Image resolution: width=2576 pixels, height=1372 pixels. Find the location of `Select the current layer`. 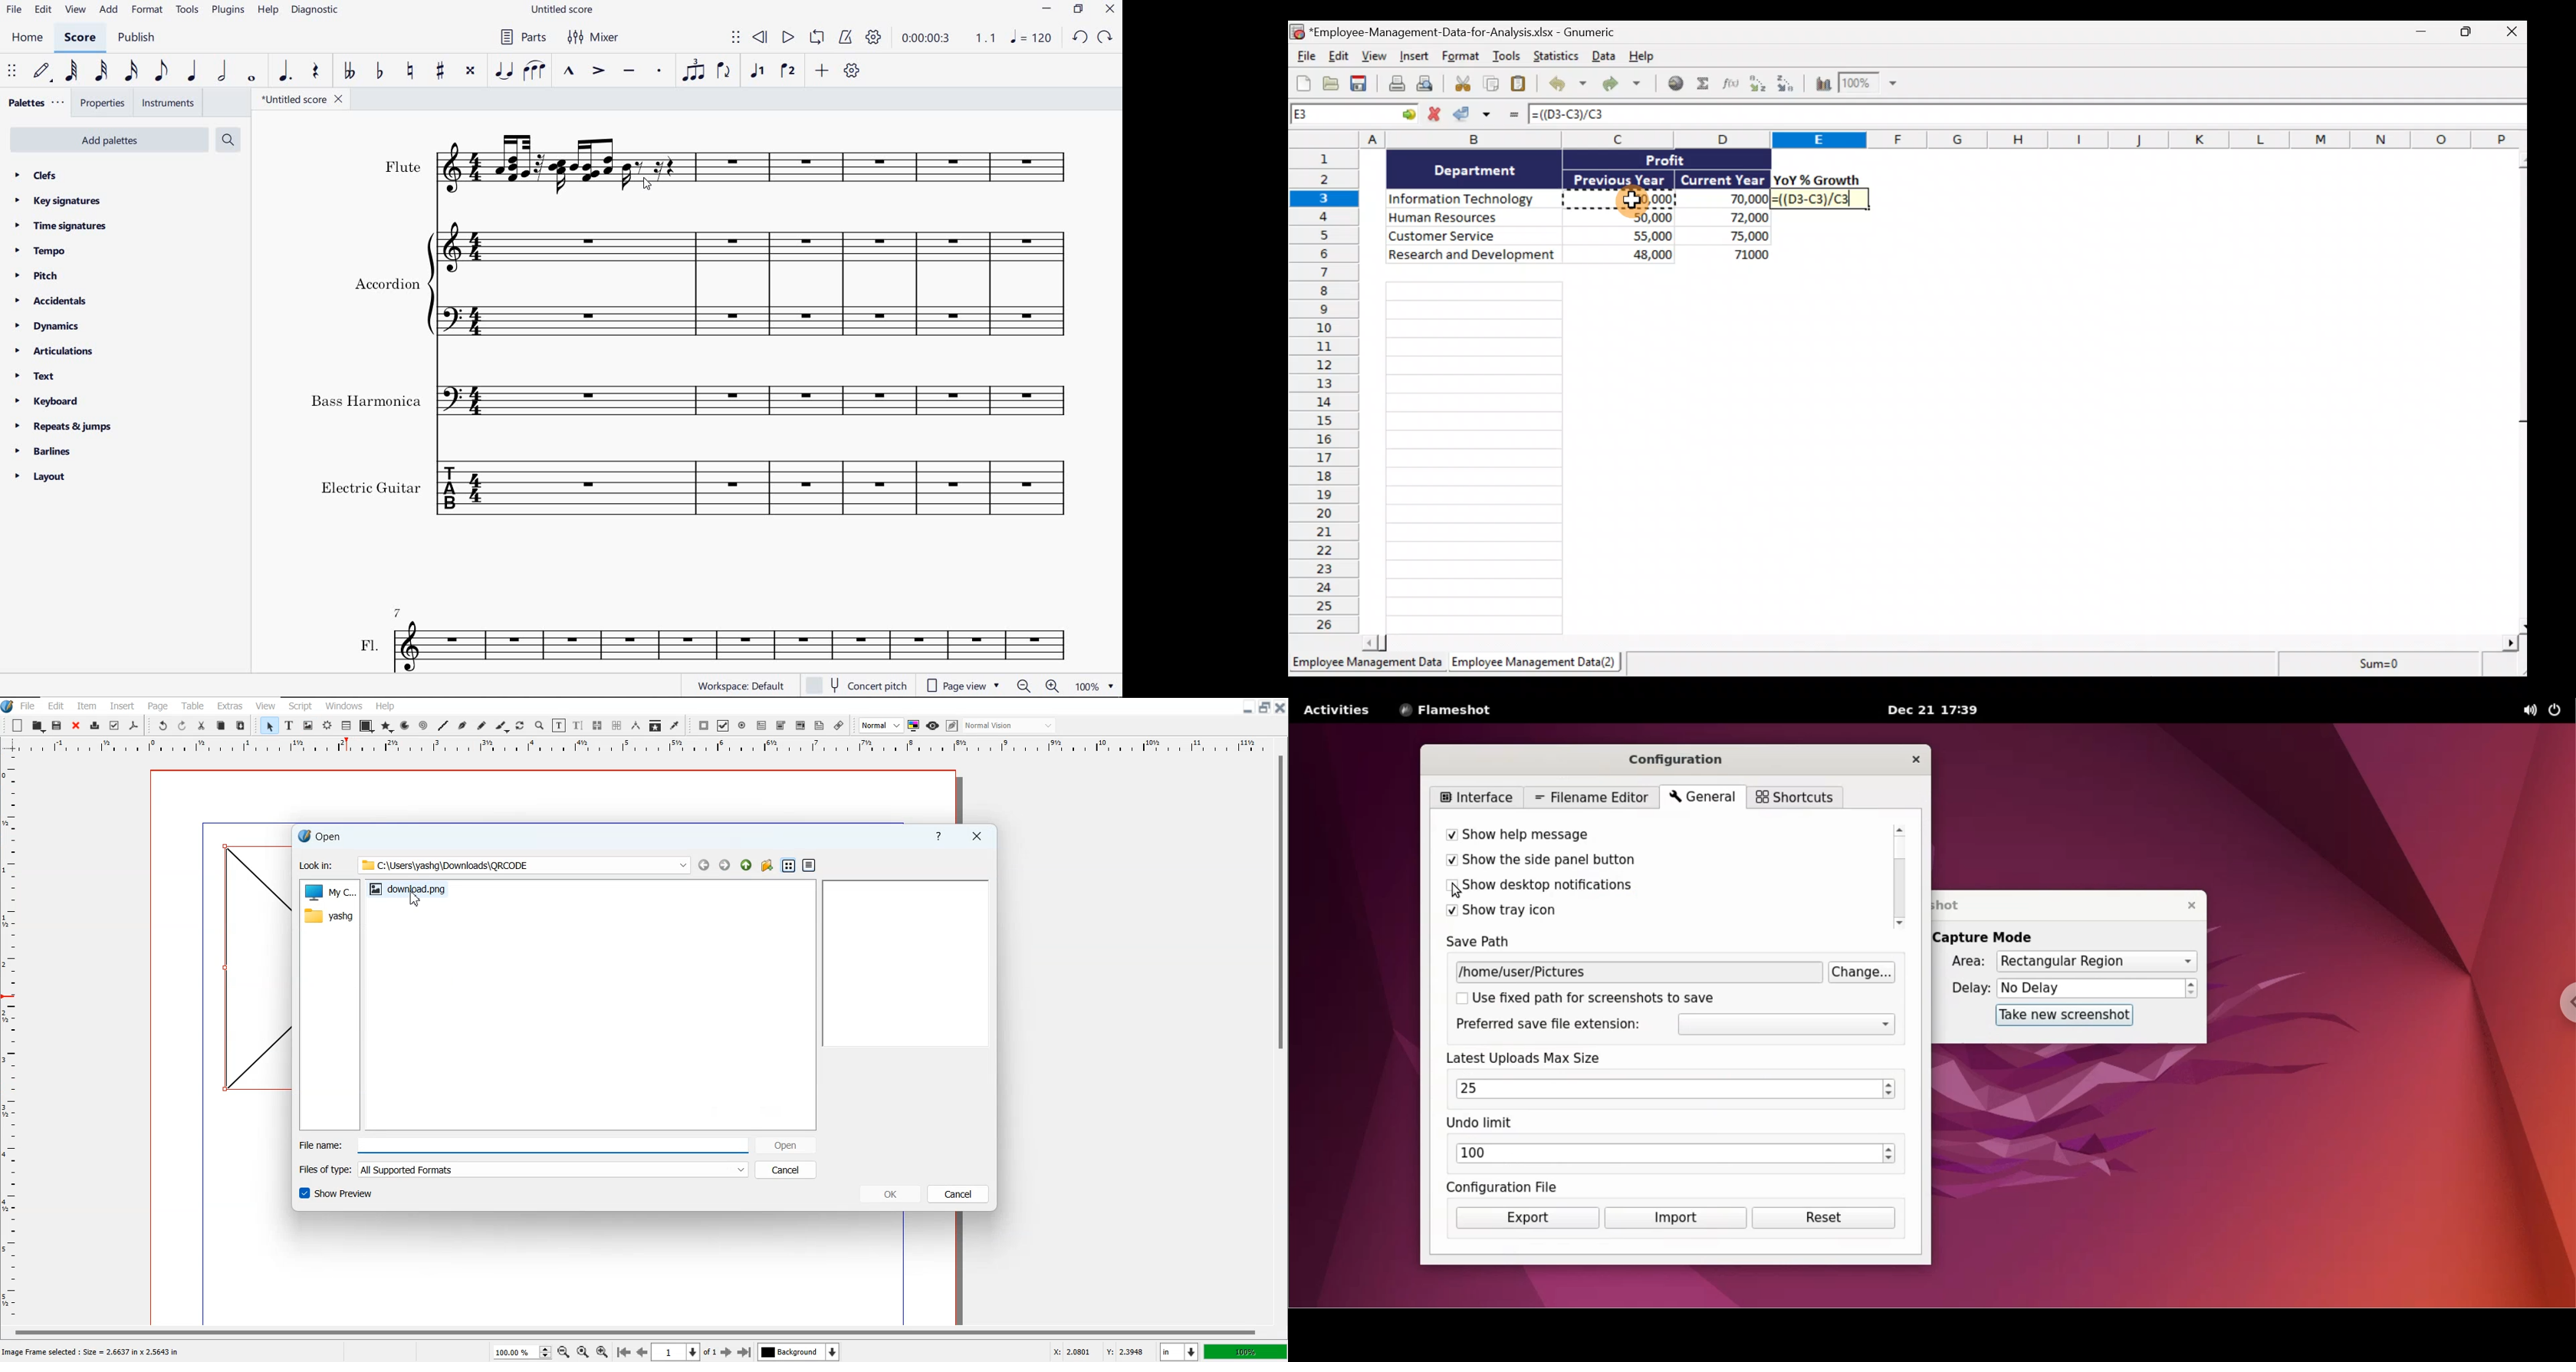

Select the current layer is located at coordinates (798, 1351).